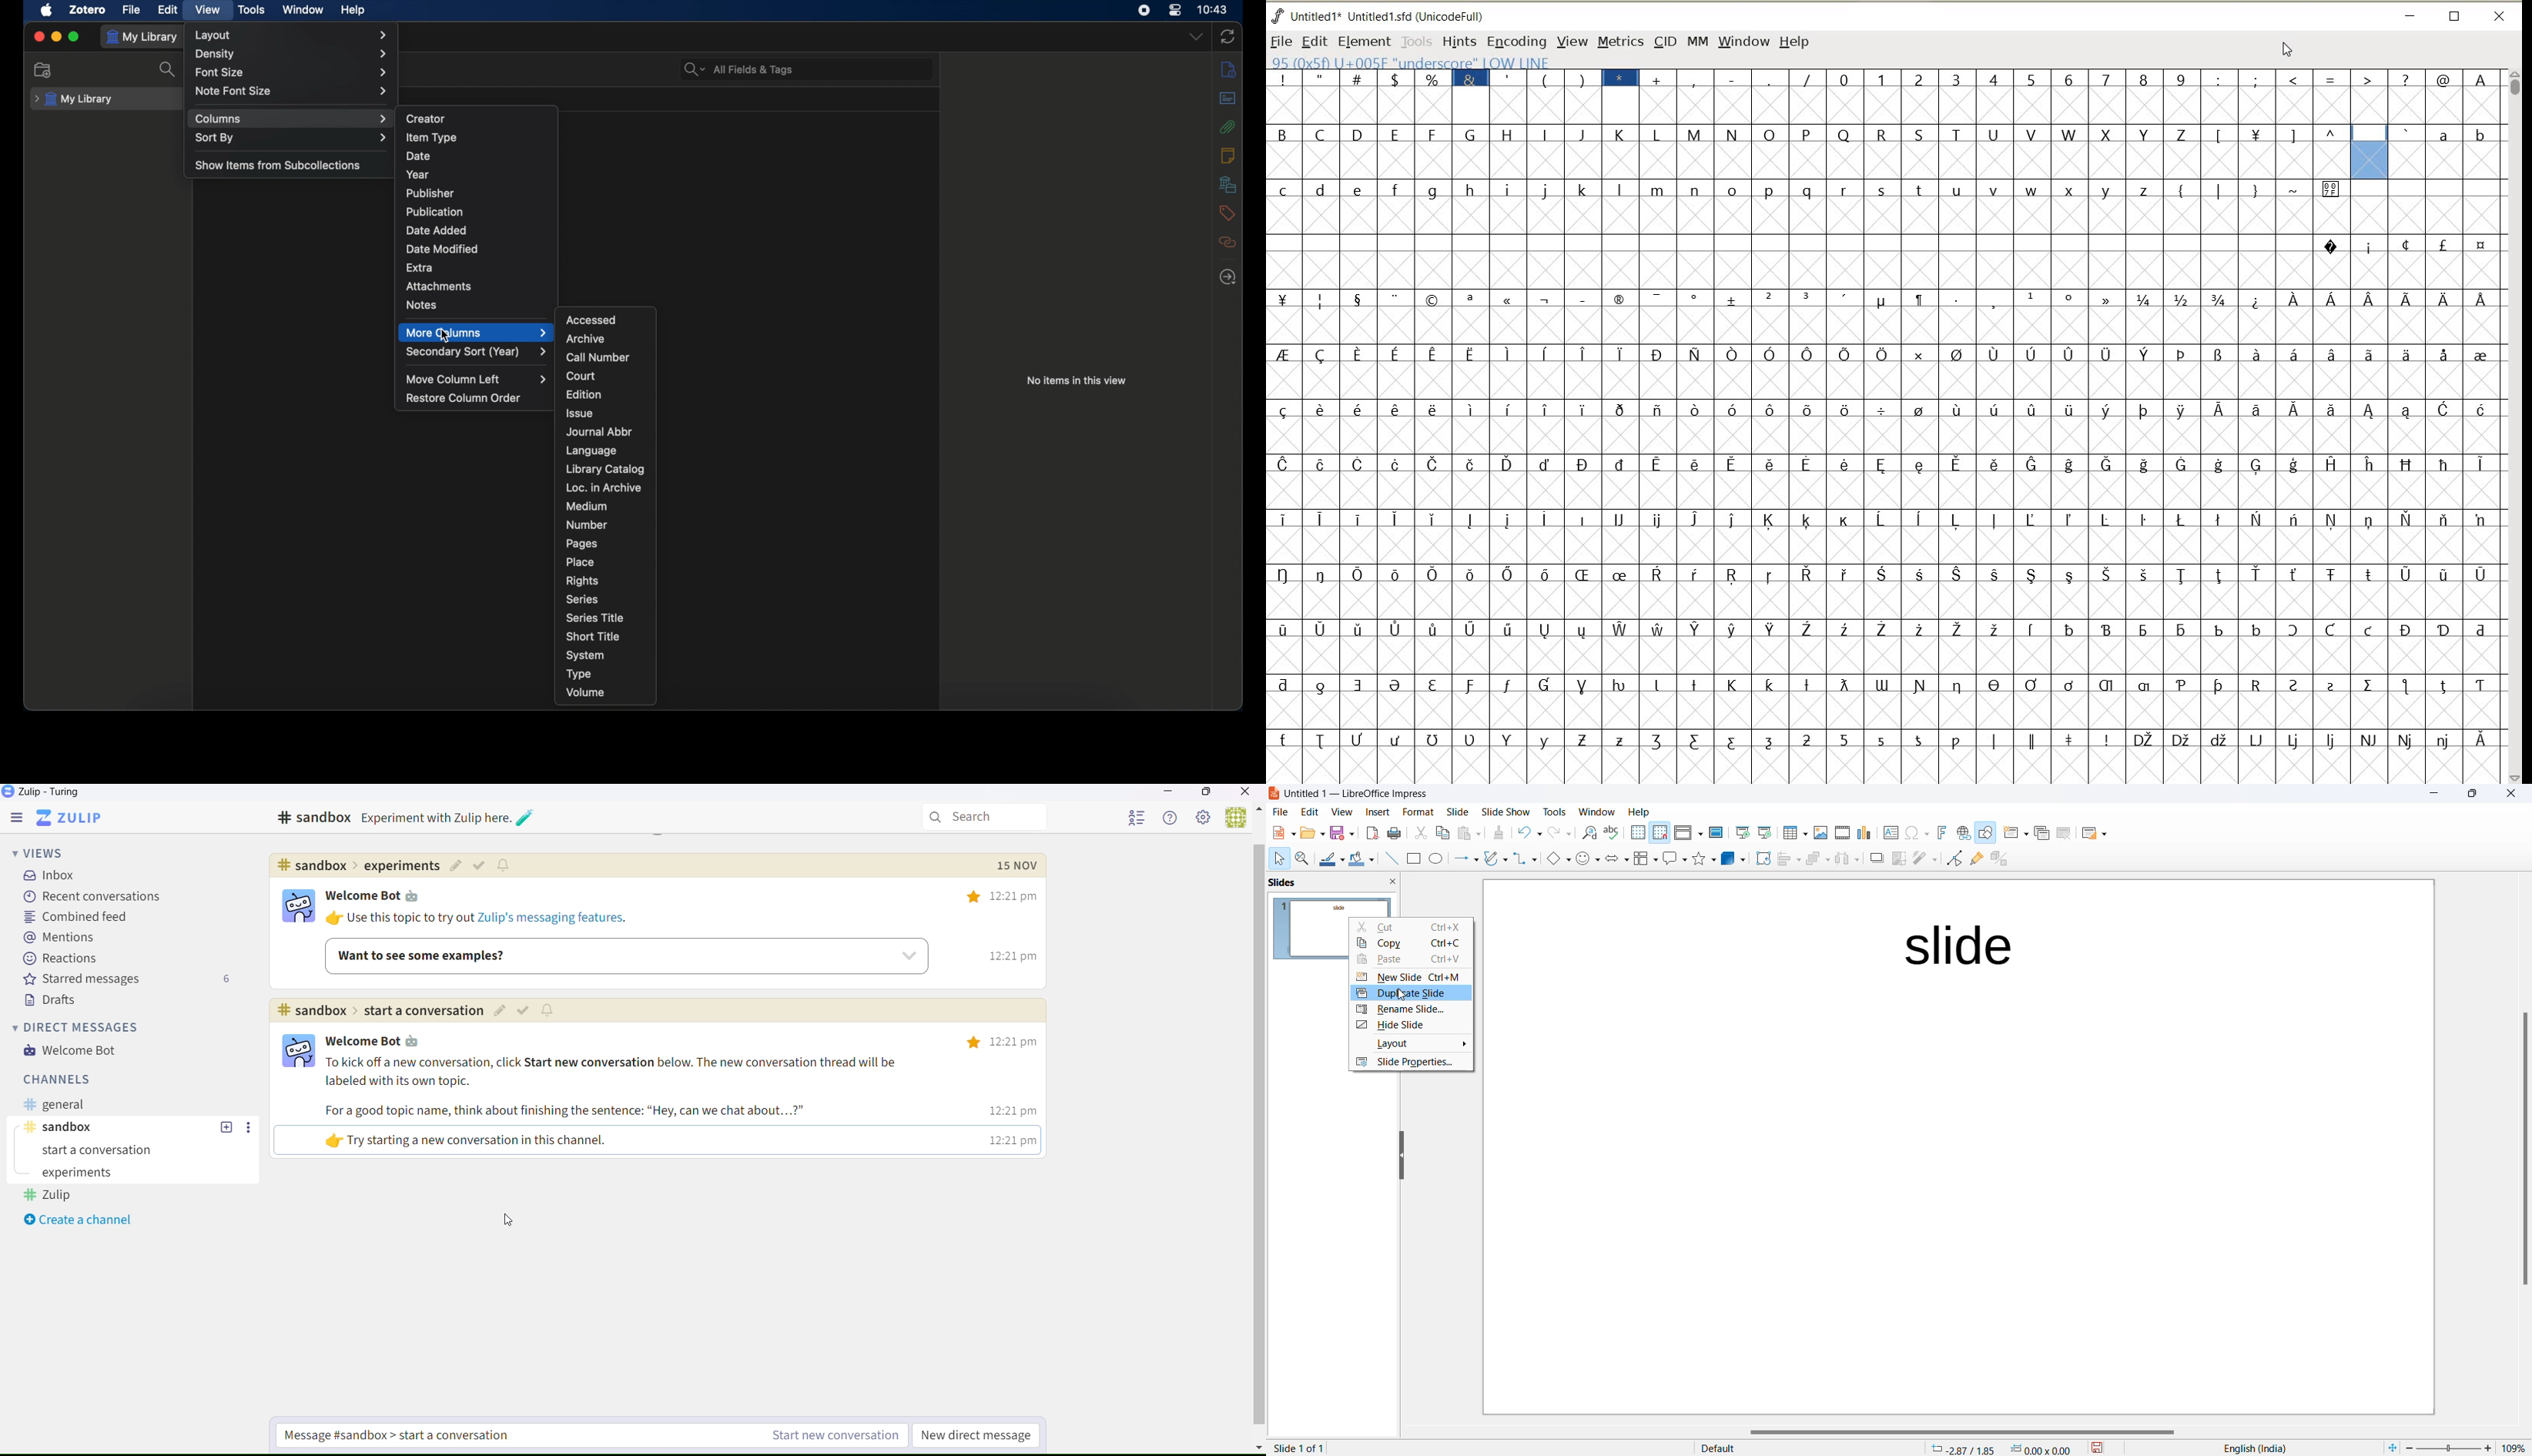 Image resolution: width=2548 pixels, height=1456 pixels. I want to click on sort by, so click(291, 138).